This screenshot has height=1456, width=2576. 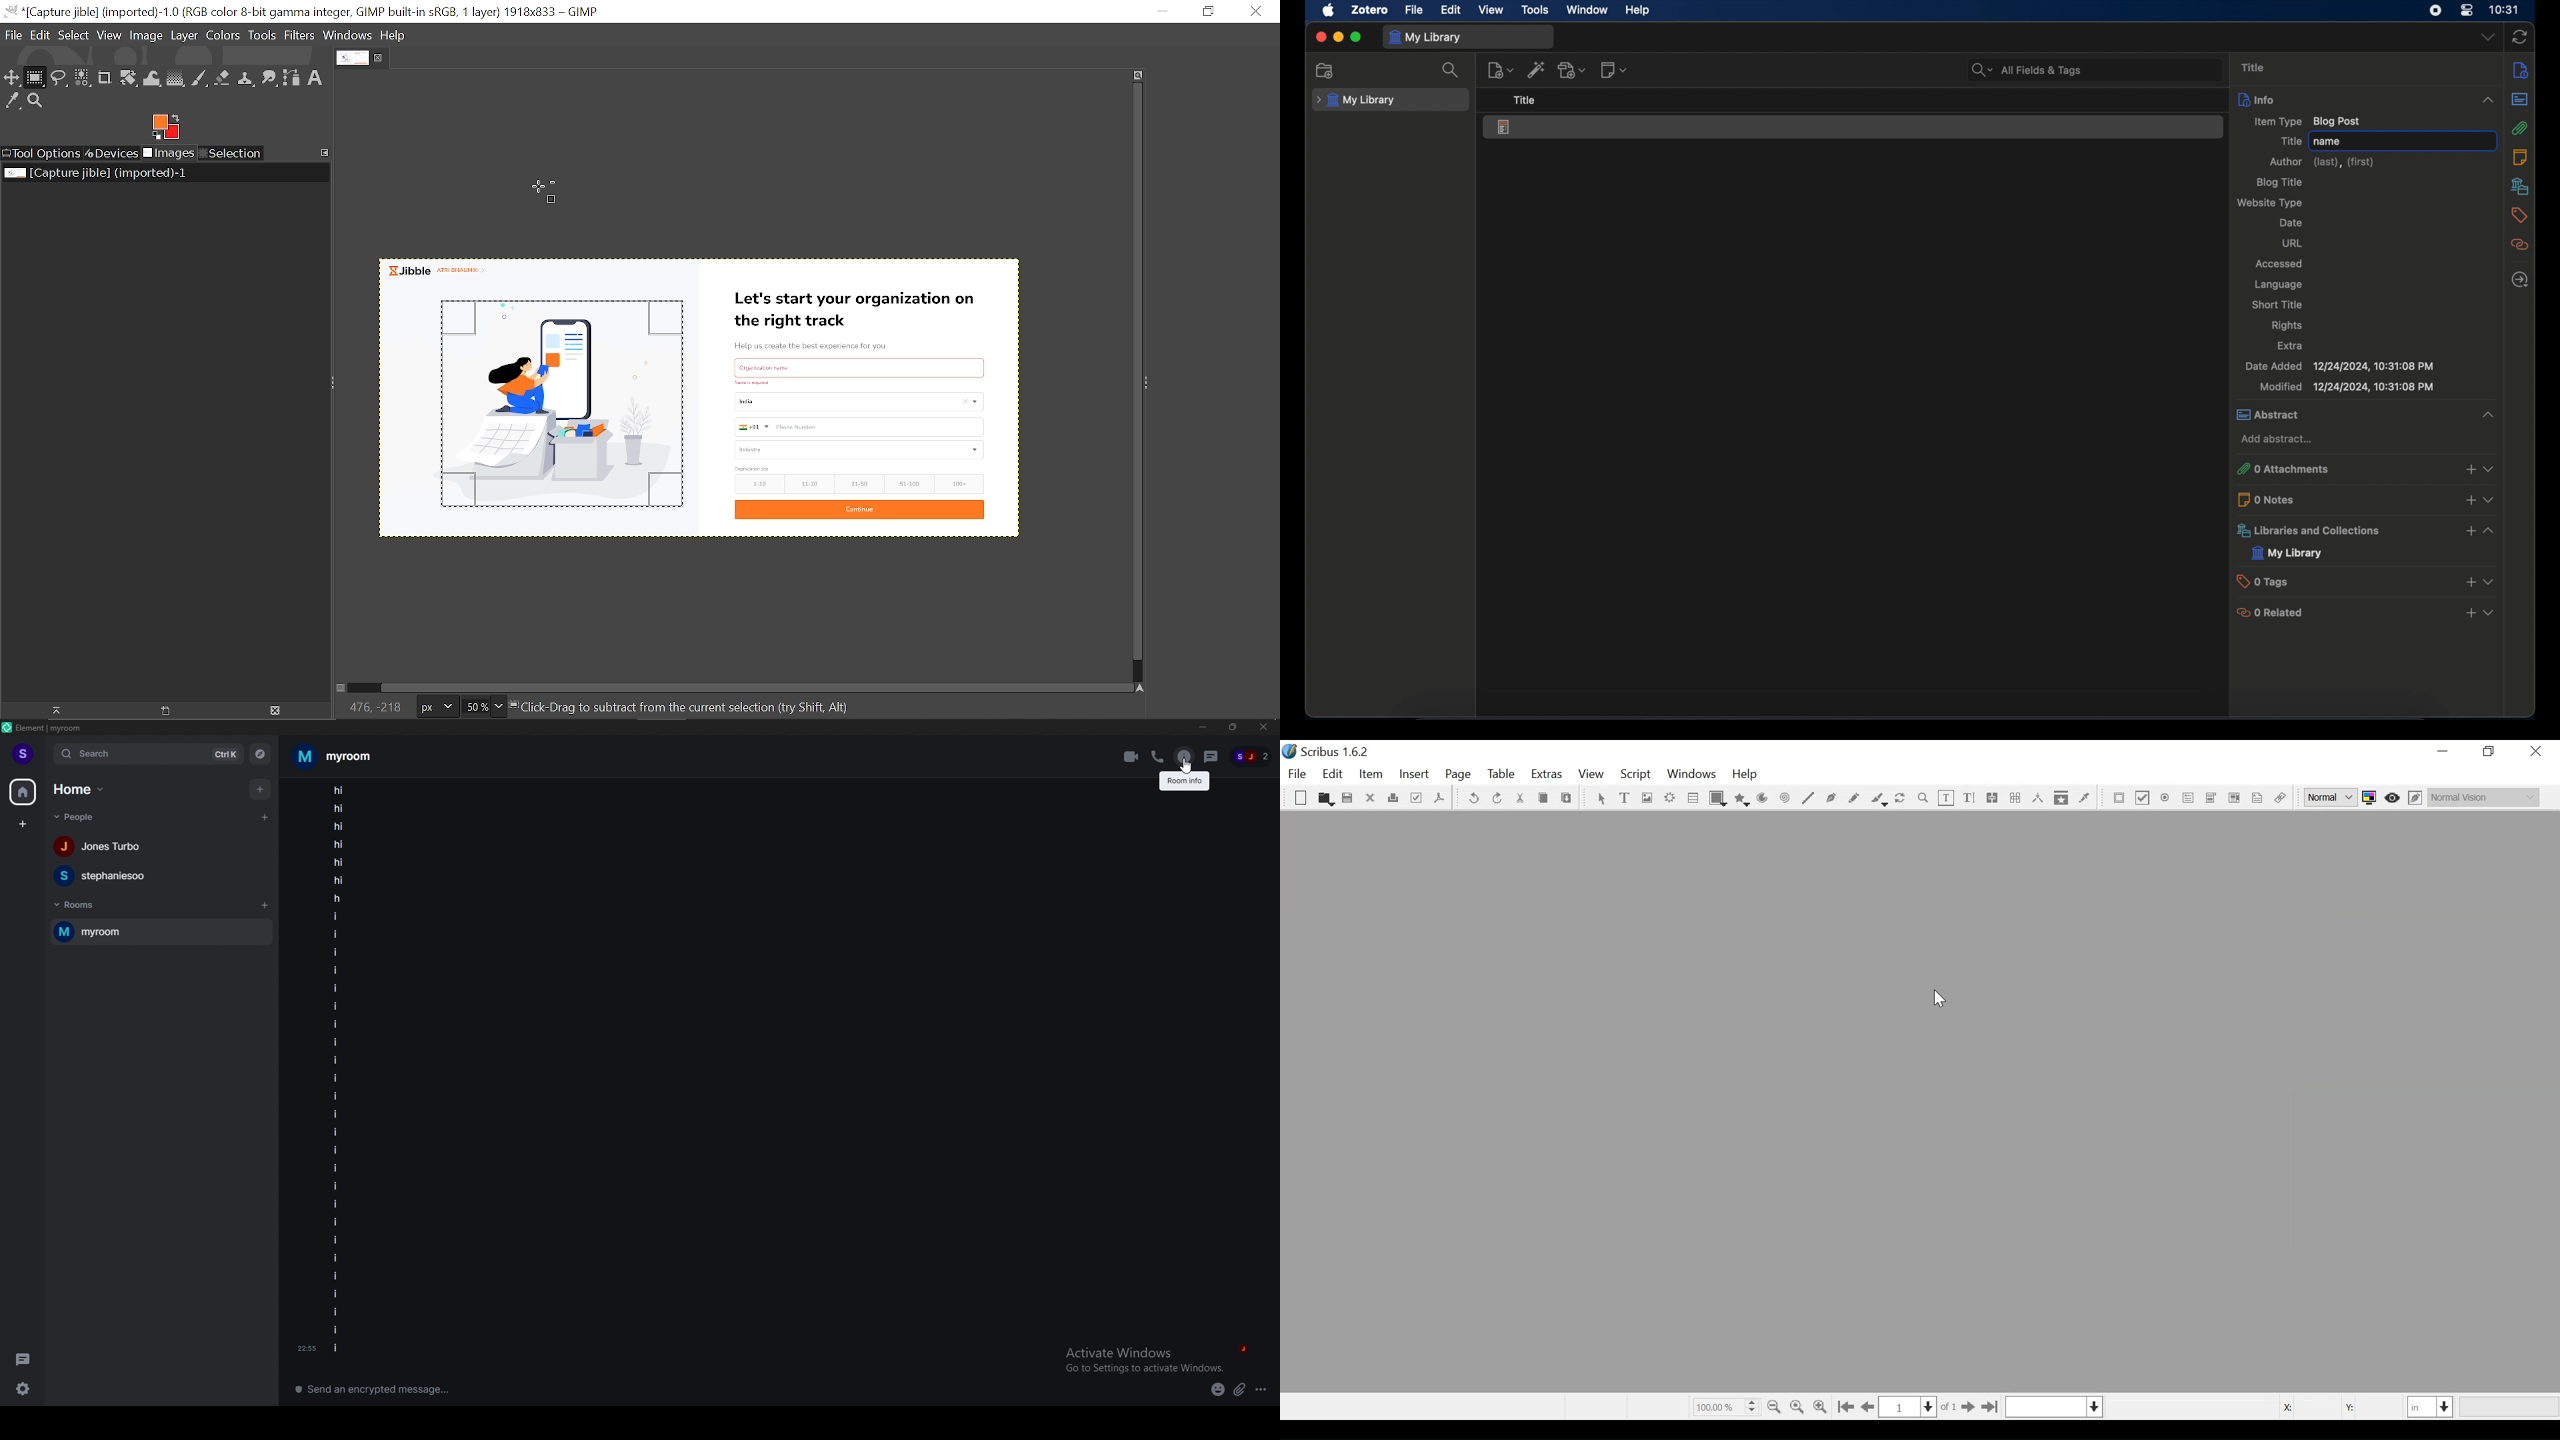 I want to click on cursor, so click(x=1183, y=767).